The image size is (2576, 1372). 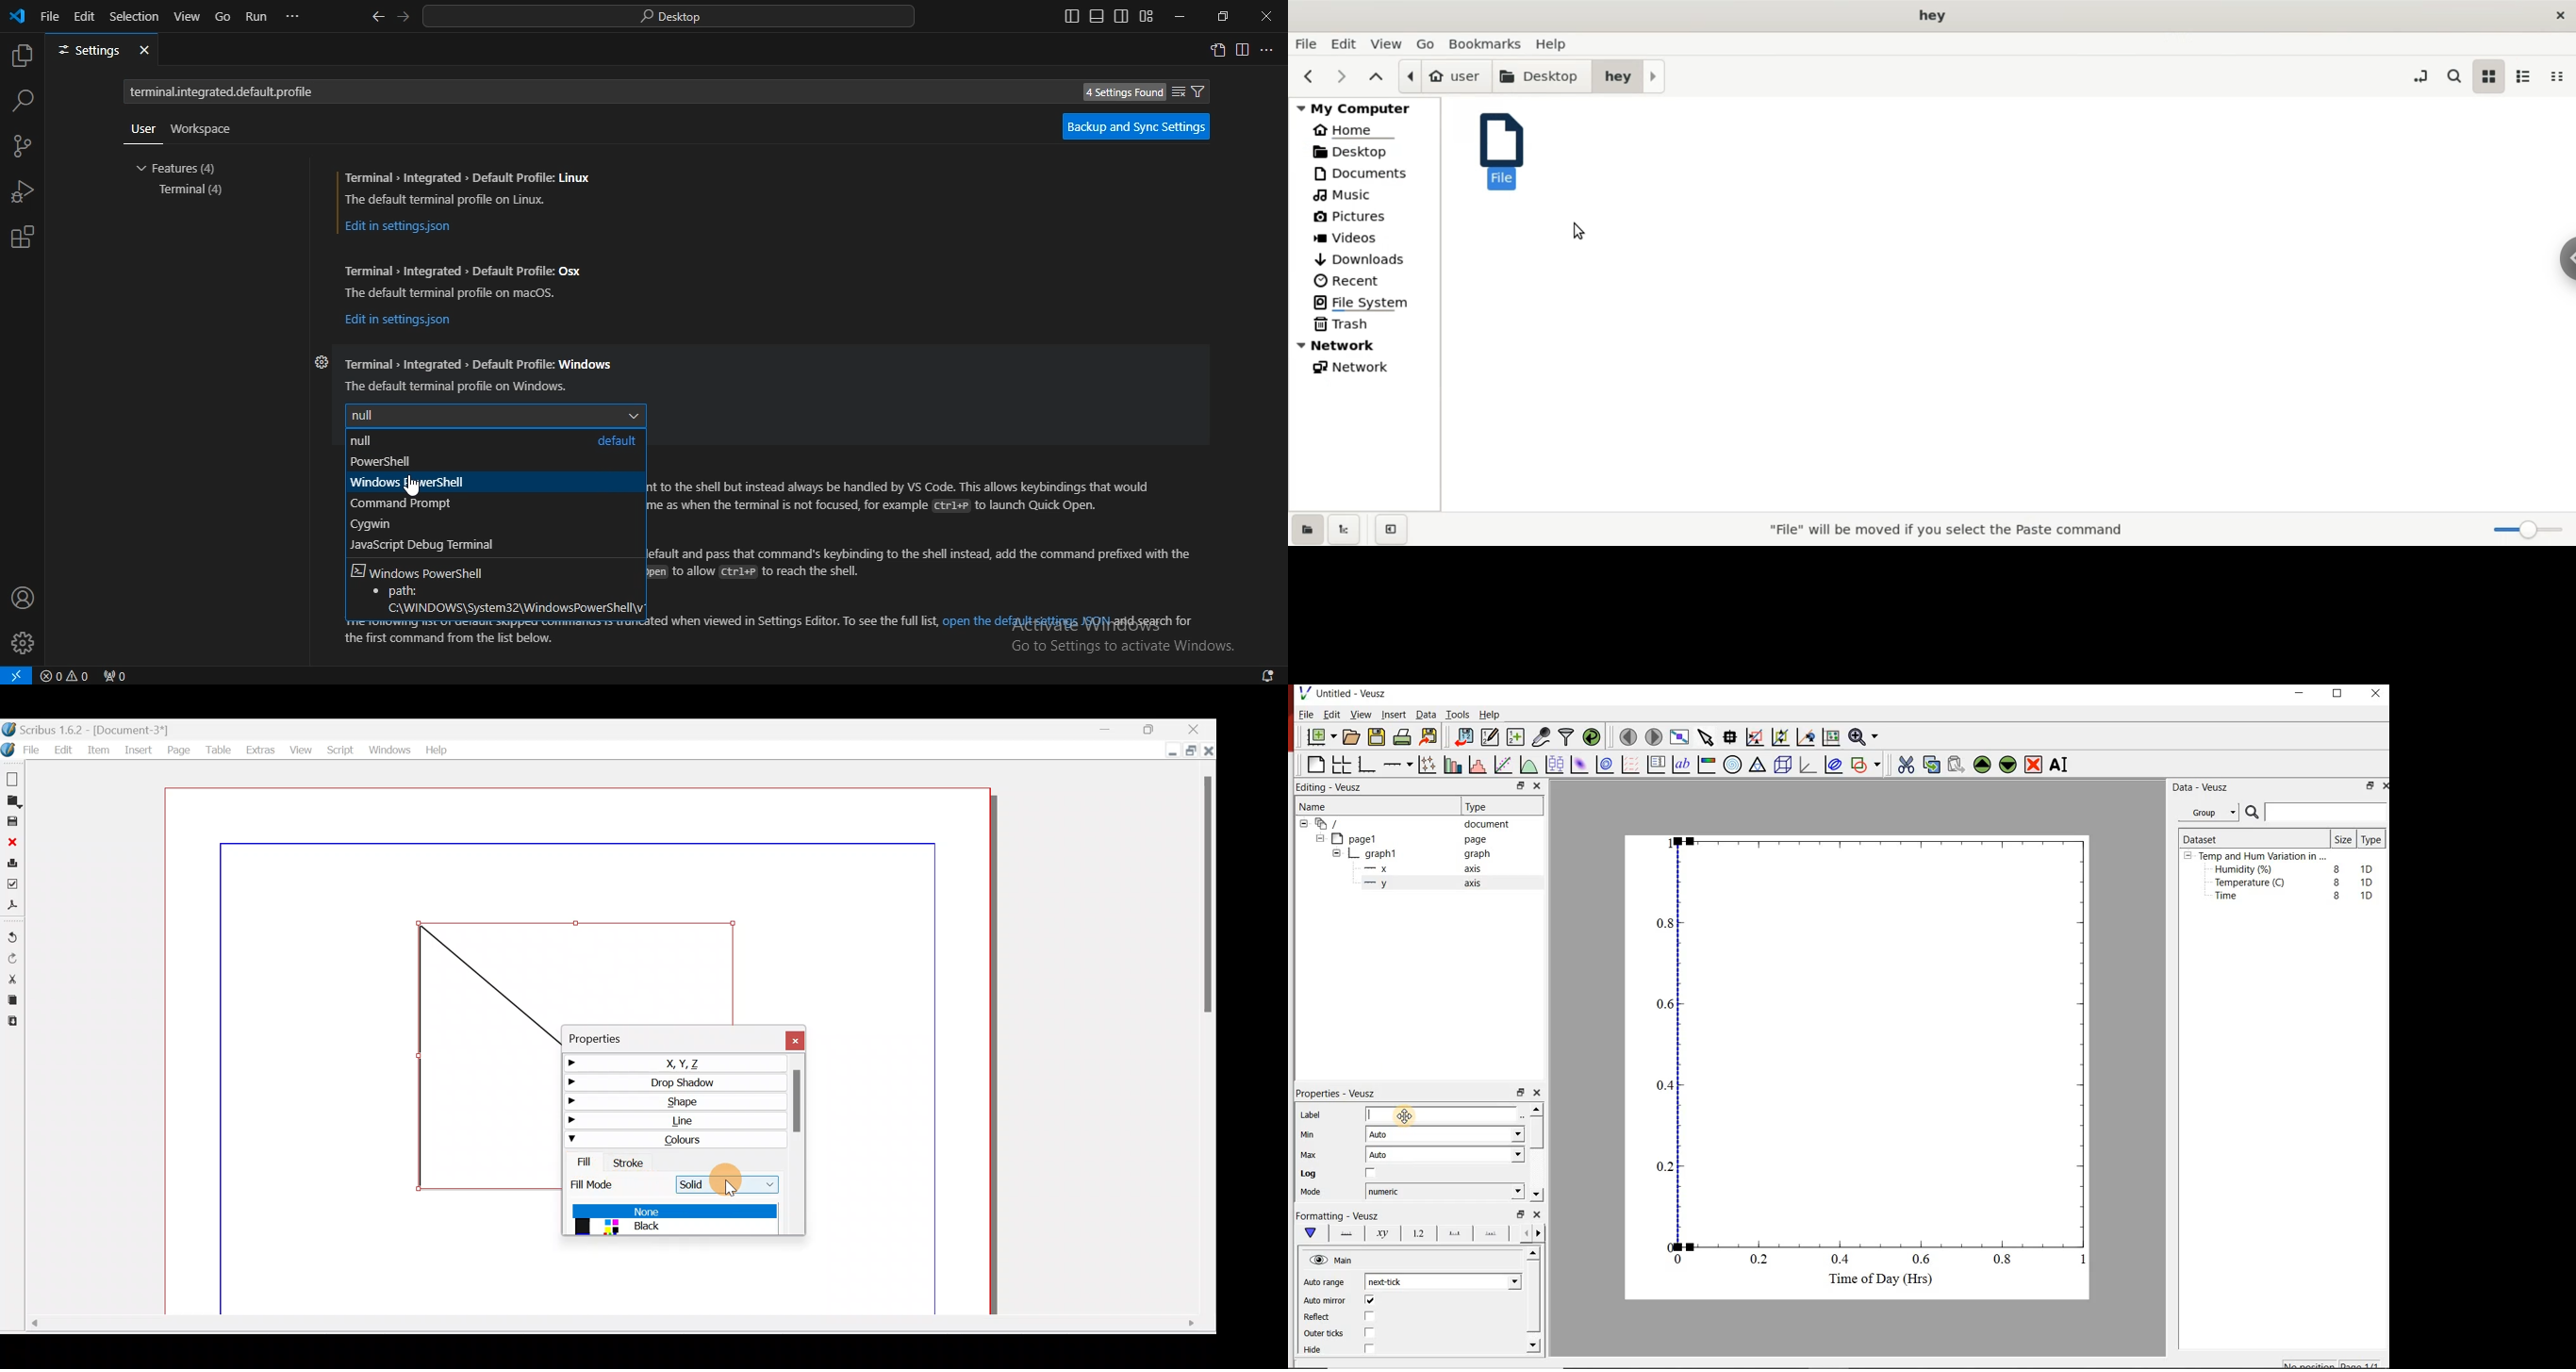 I want to click on Minimise, so click(x=1166, y=752).